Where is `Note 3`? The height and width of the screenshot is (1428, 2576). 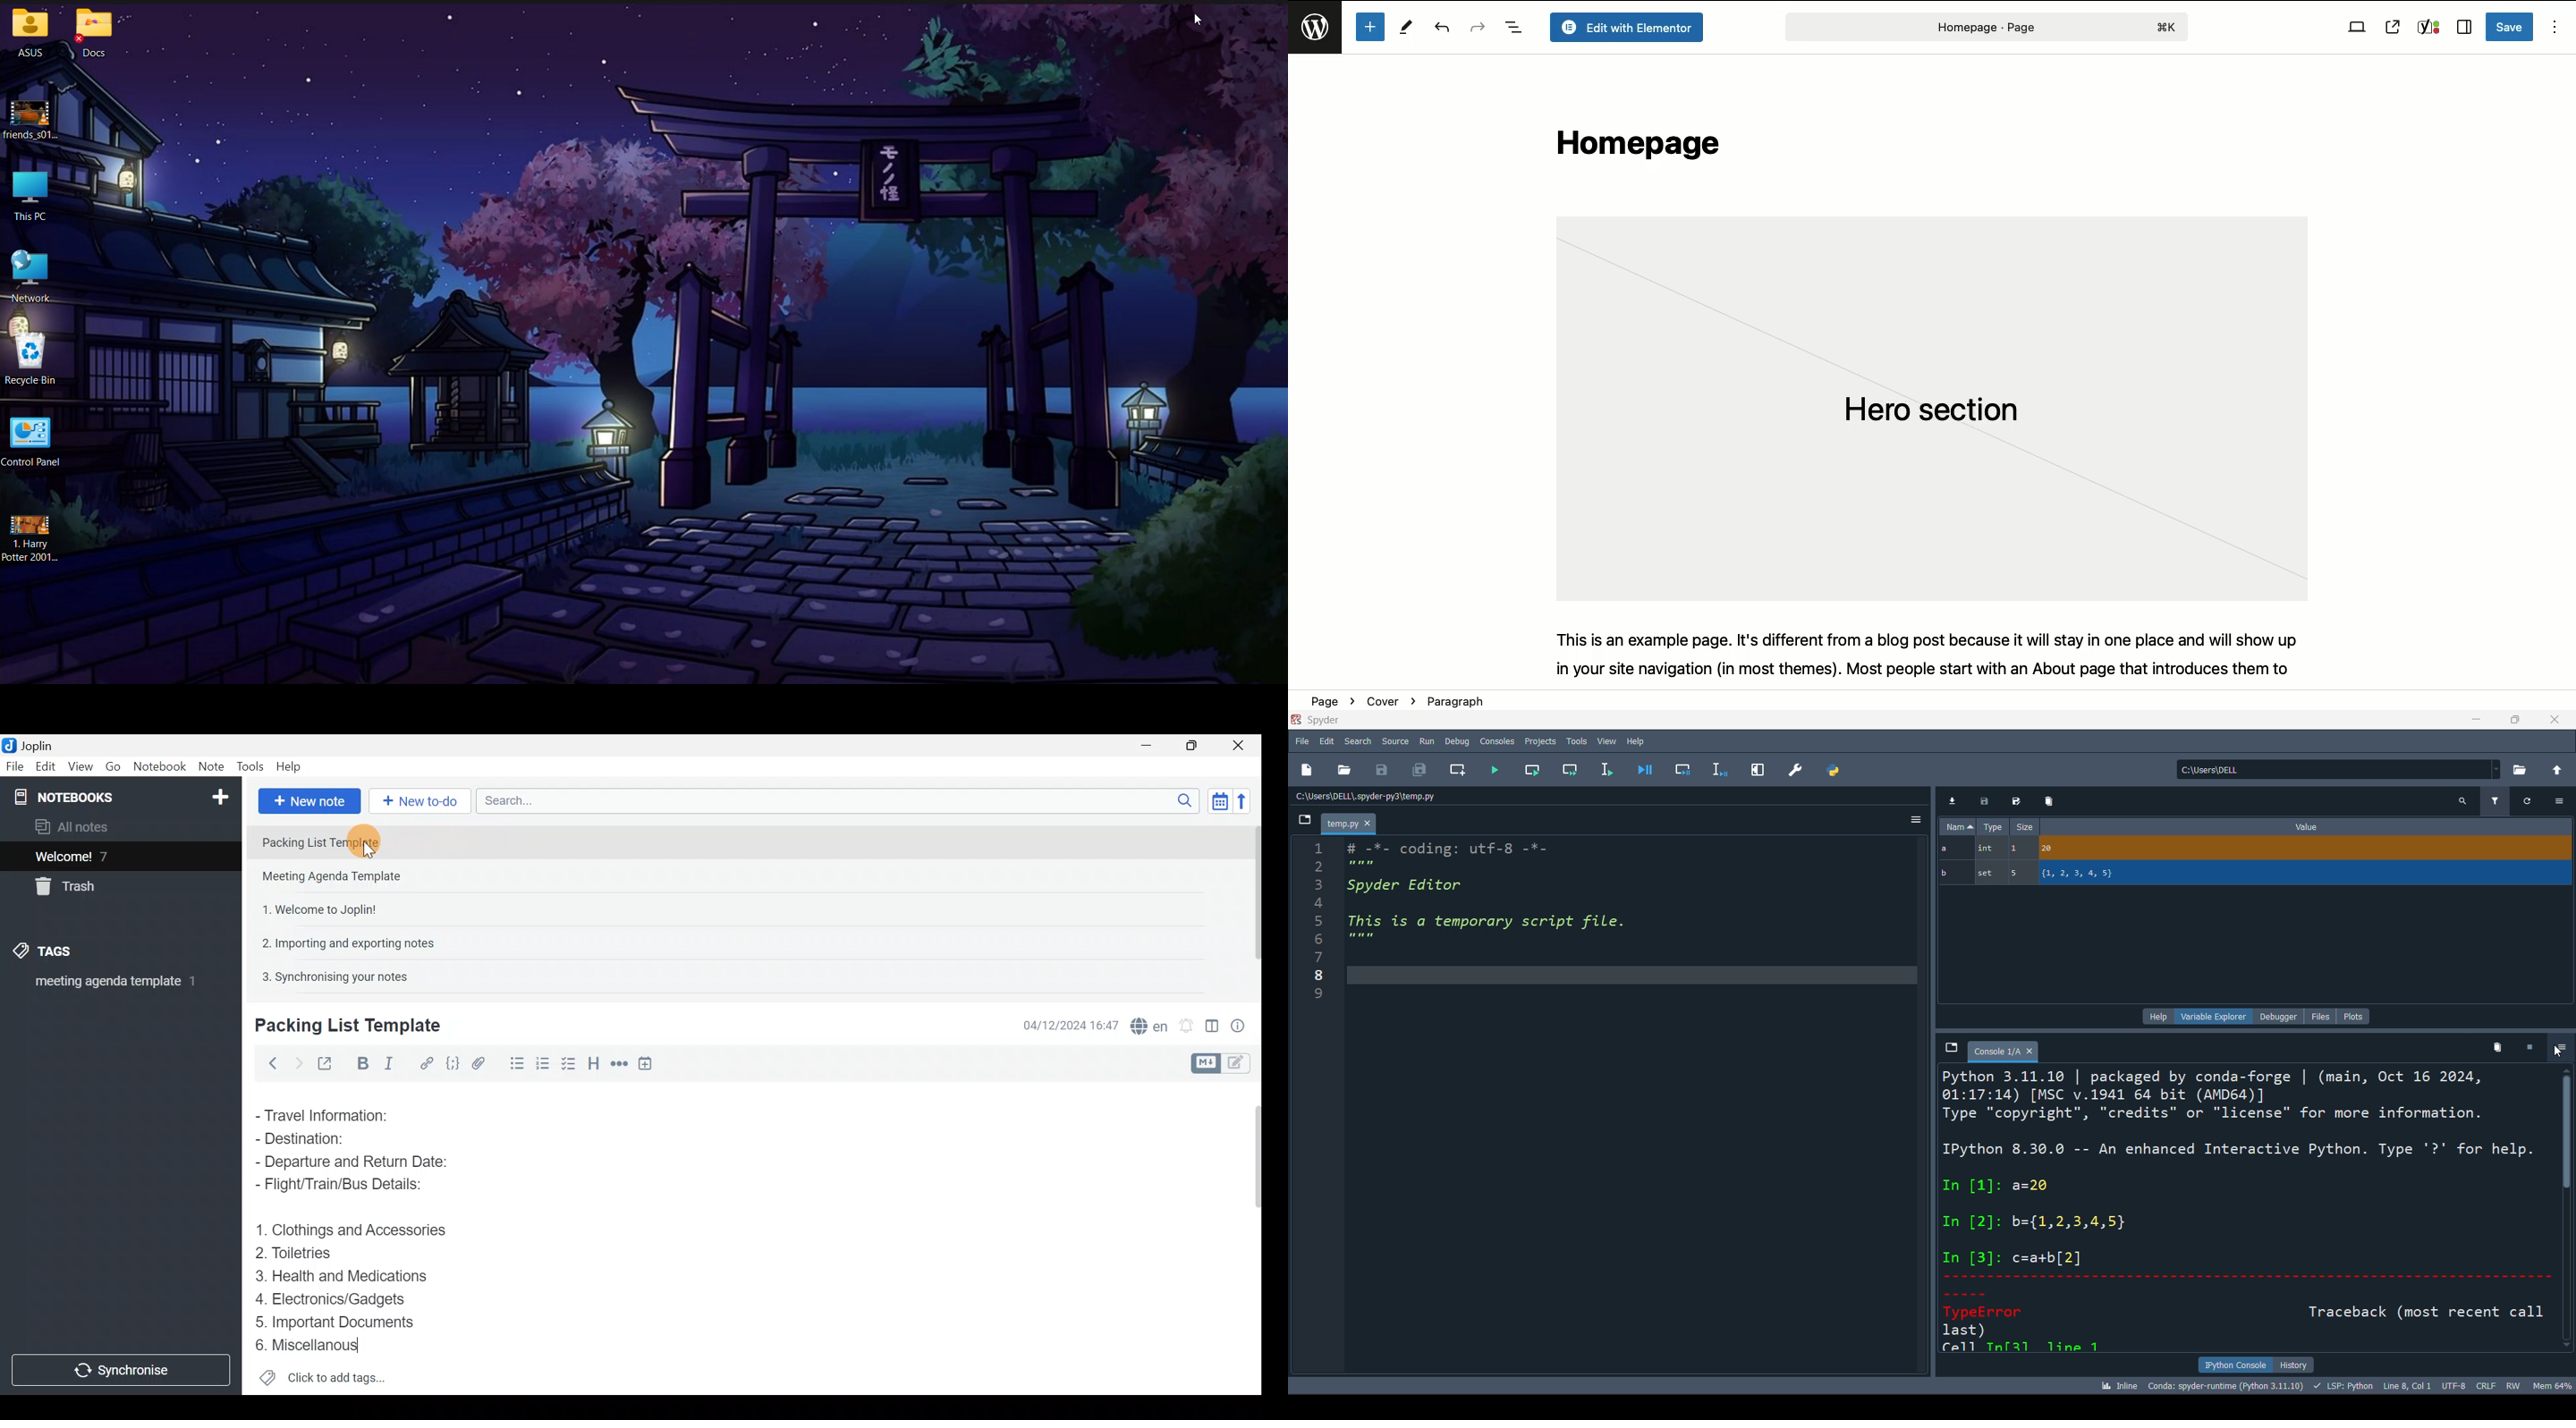 Note 3 is located at coordinates (314, 908).